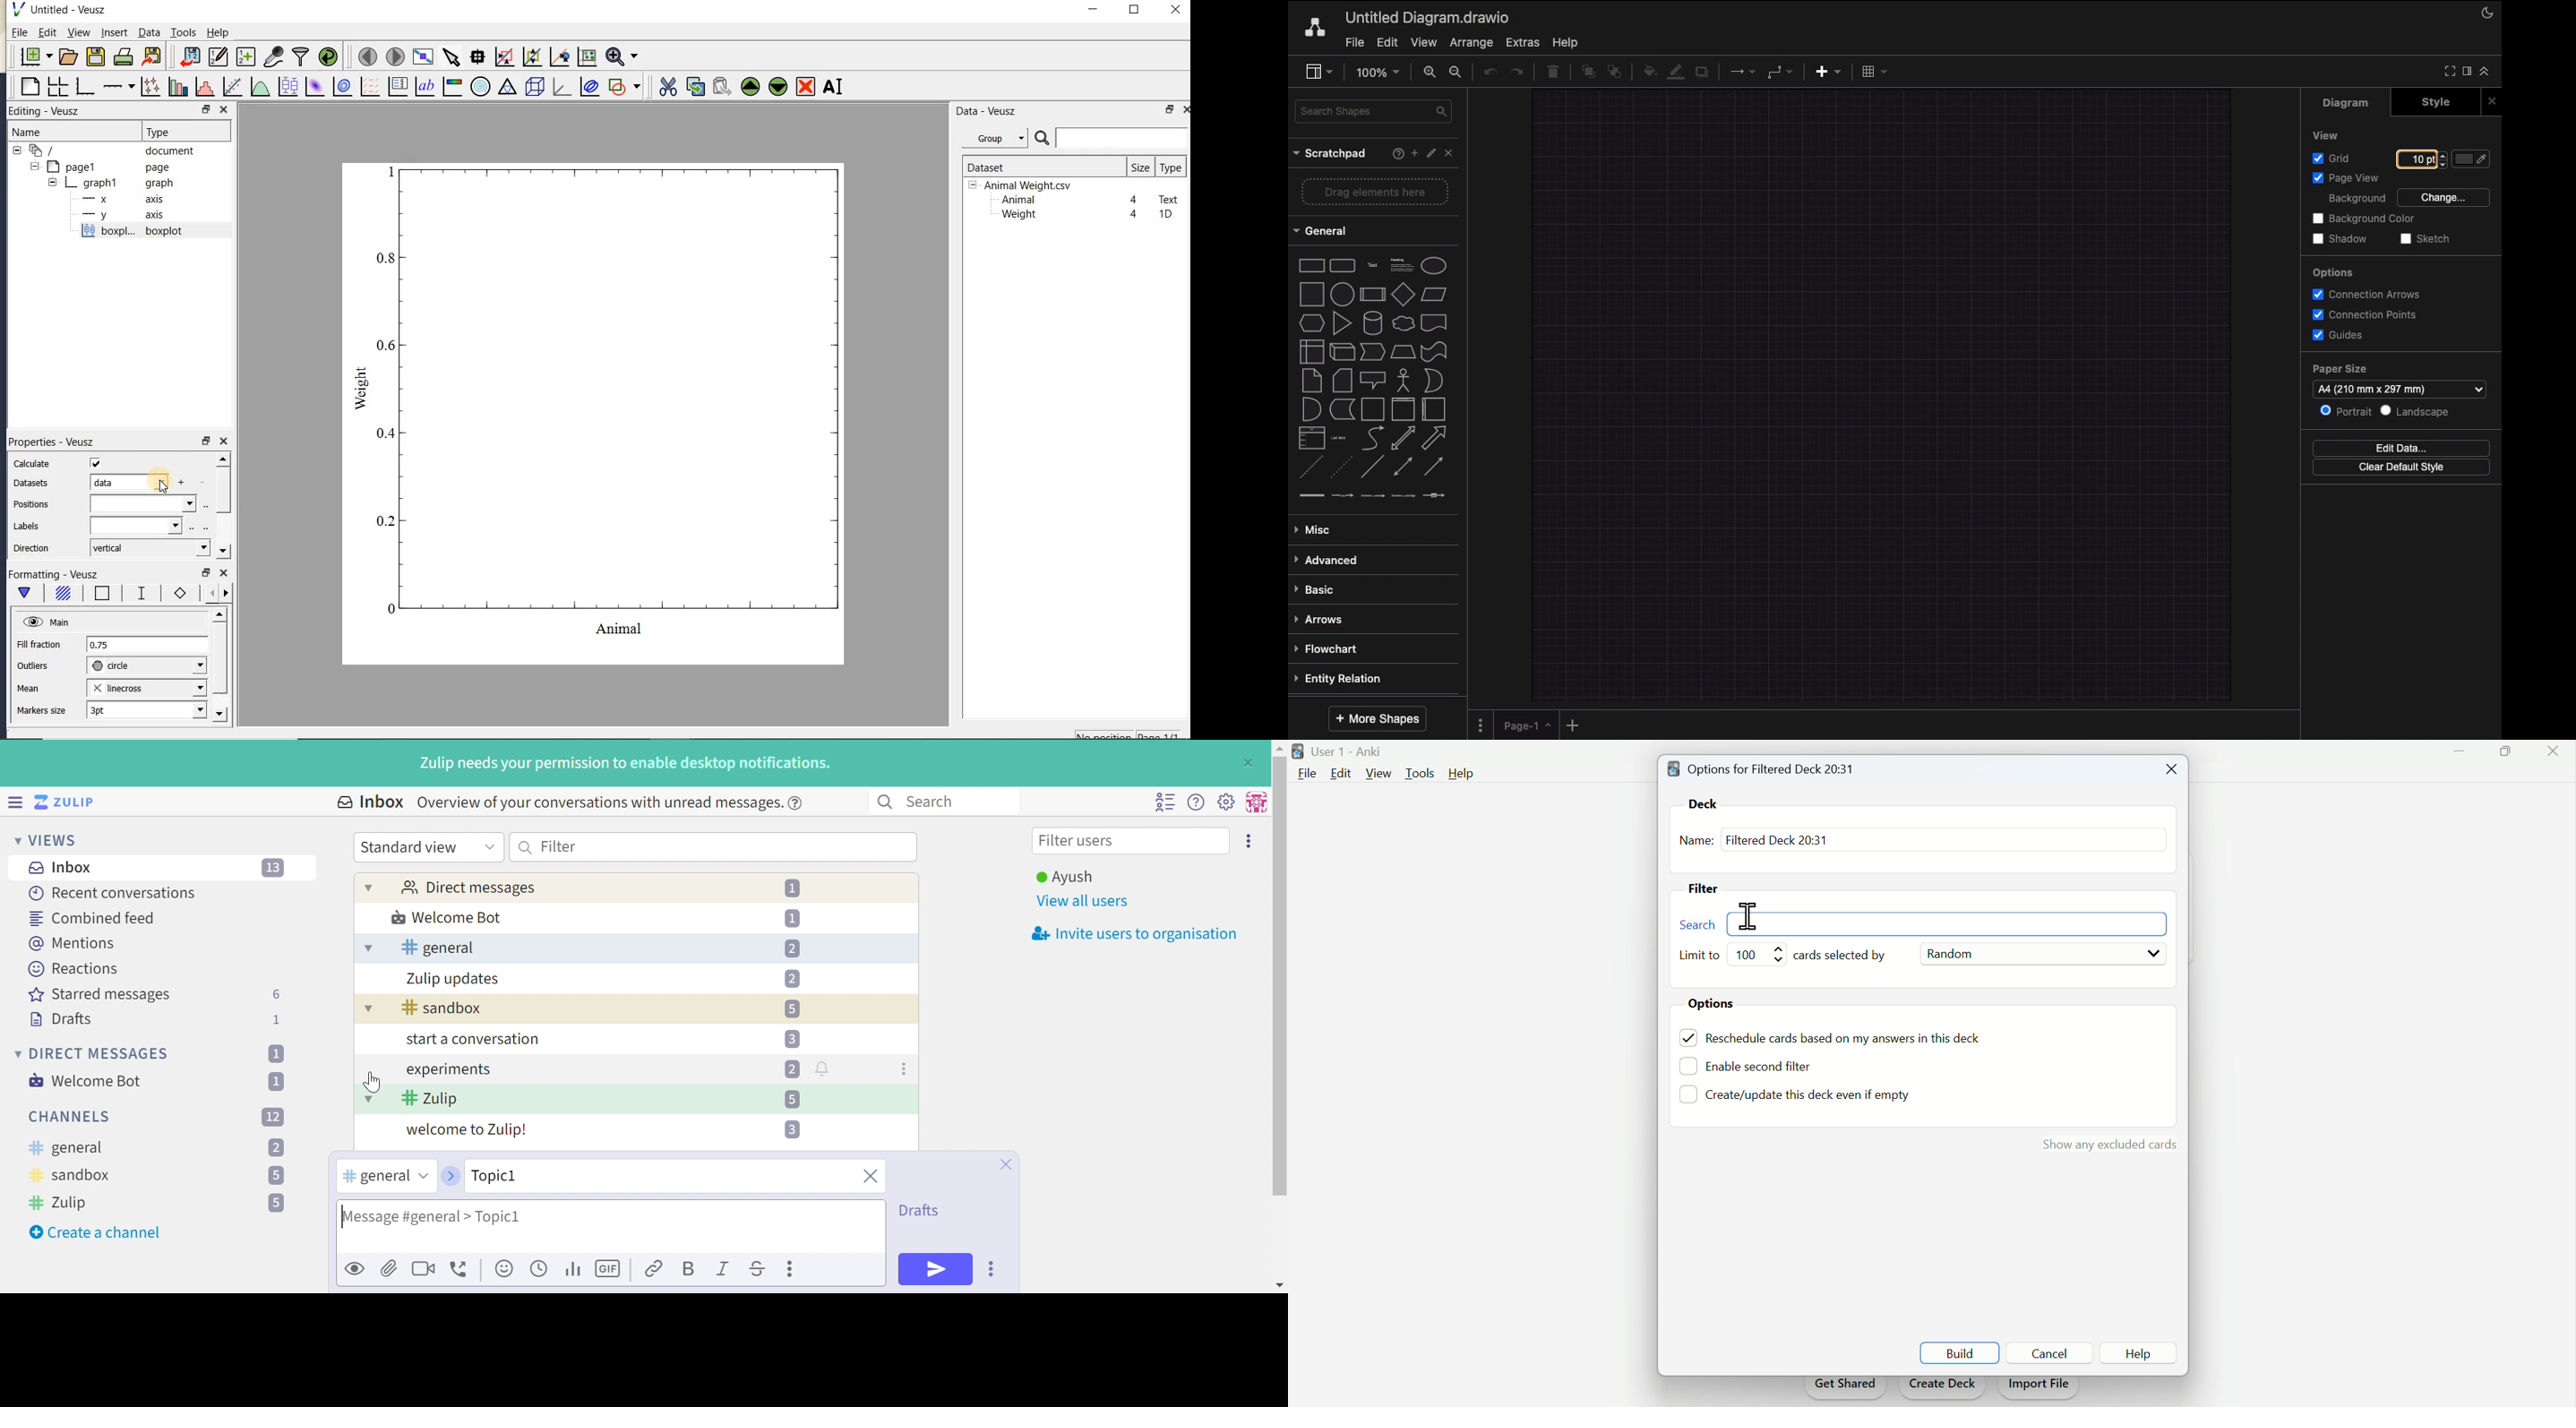  Describe the element at coordinates (1847, 956) in the screenshot. I see `Cards selected by` at that location.